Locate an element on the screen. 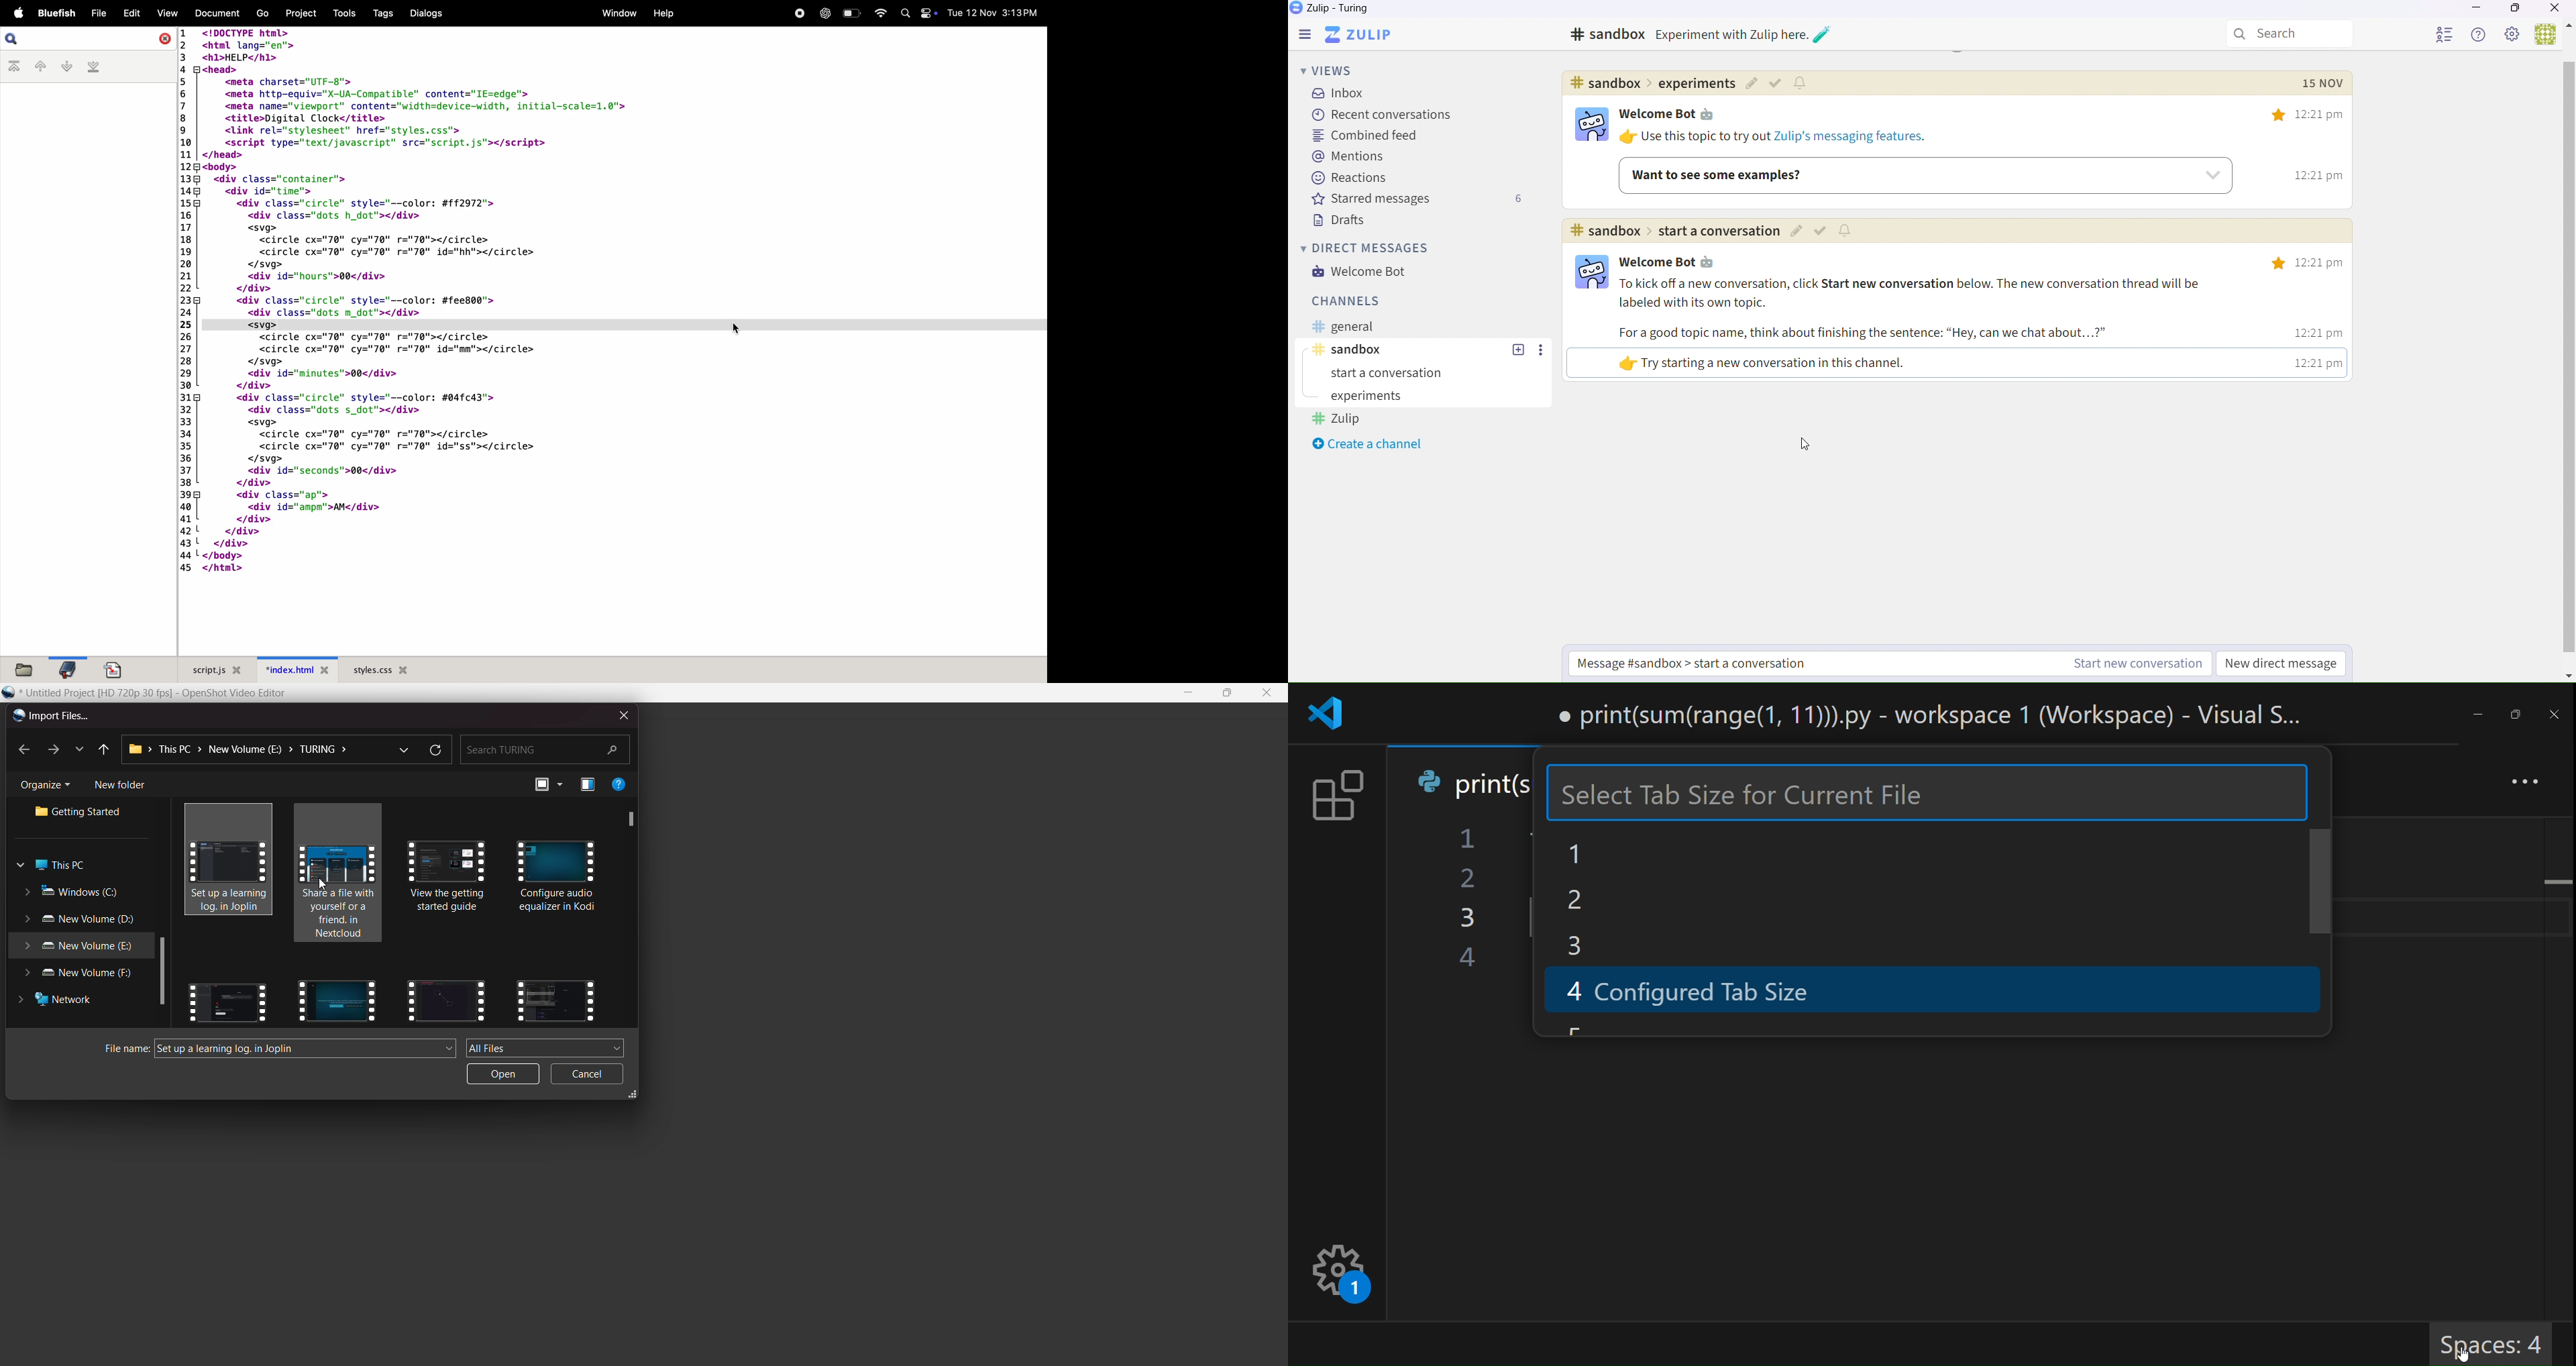 Image resolution: width=2576 pixels, height=1372 pixels. tags is located at coordinates (380, 14).